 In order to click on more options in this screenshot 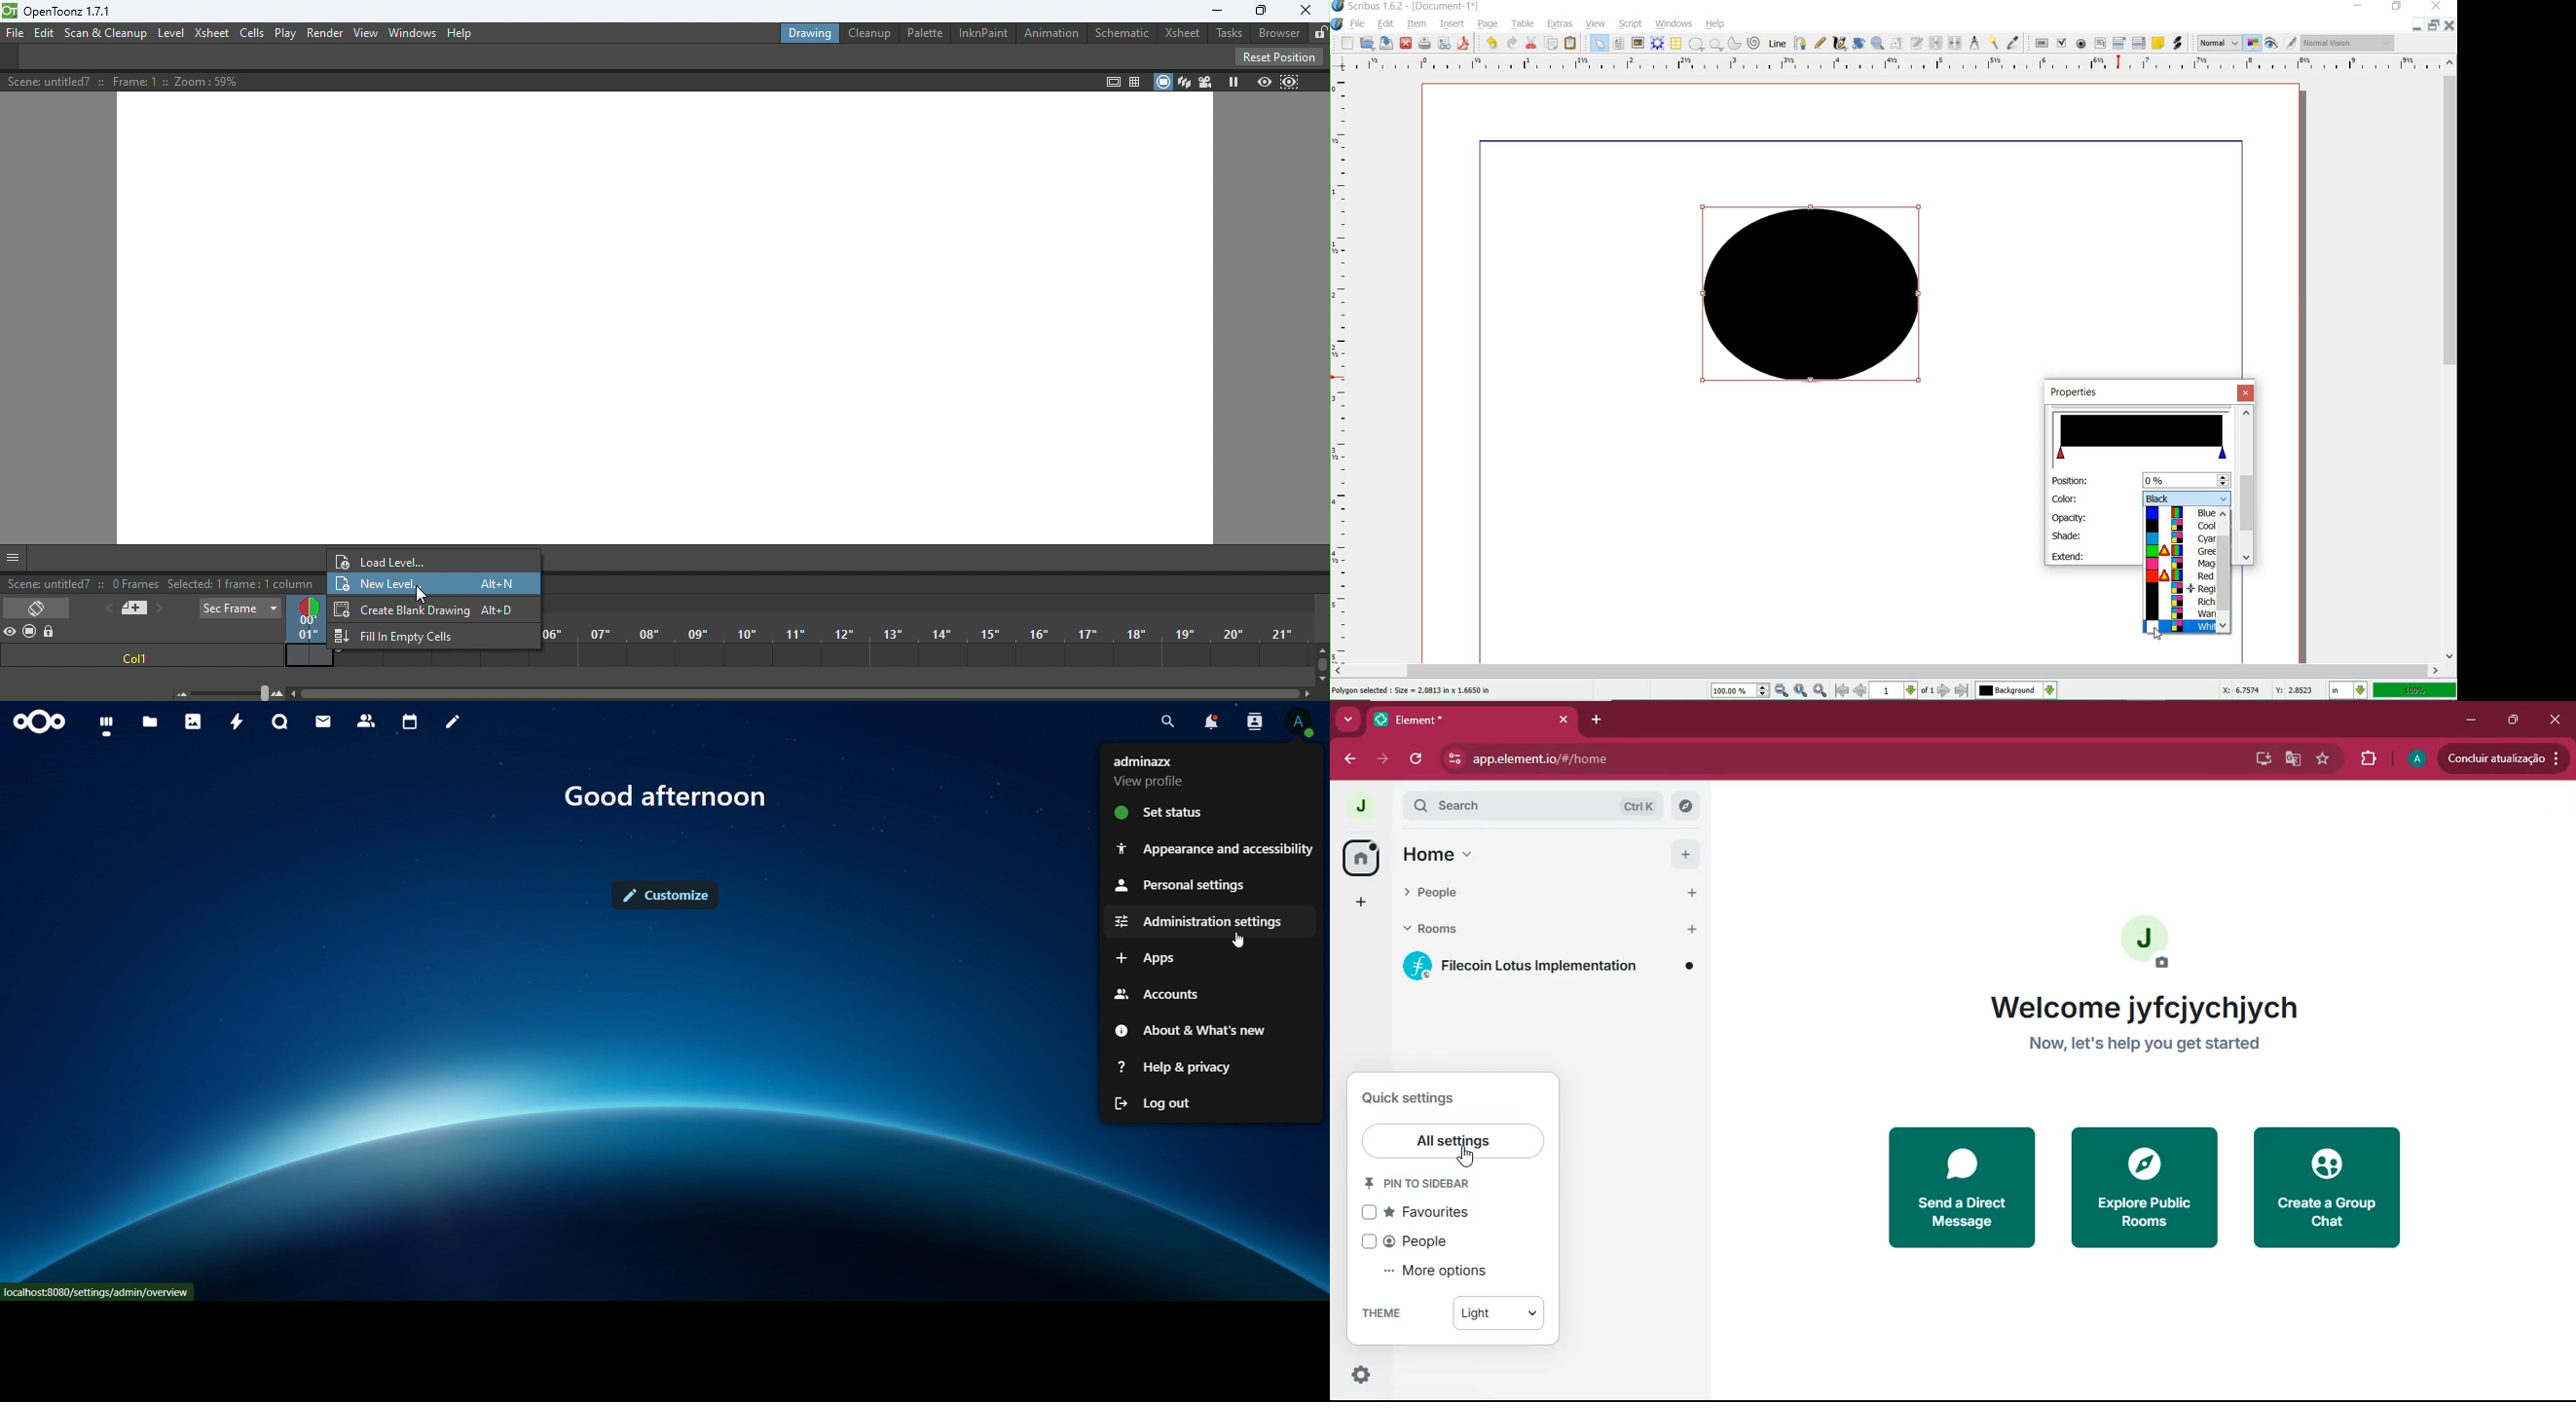, I will do `click(1443, 1271)`.